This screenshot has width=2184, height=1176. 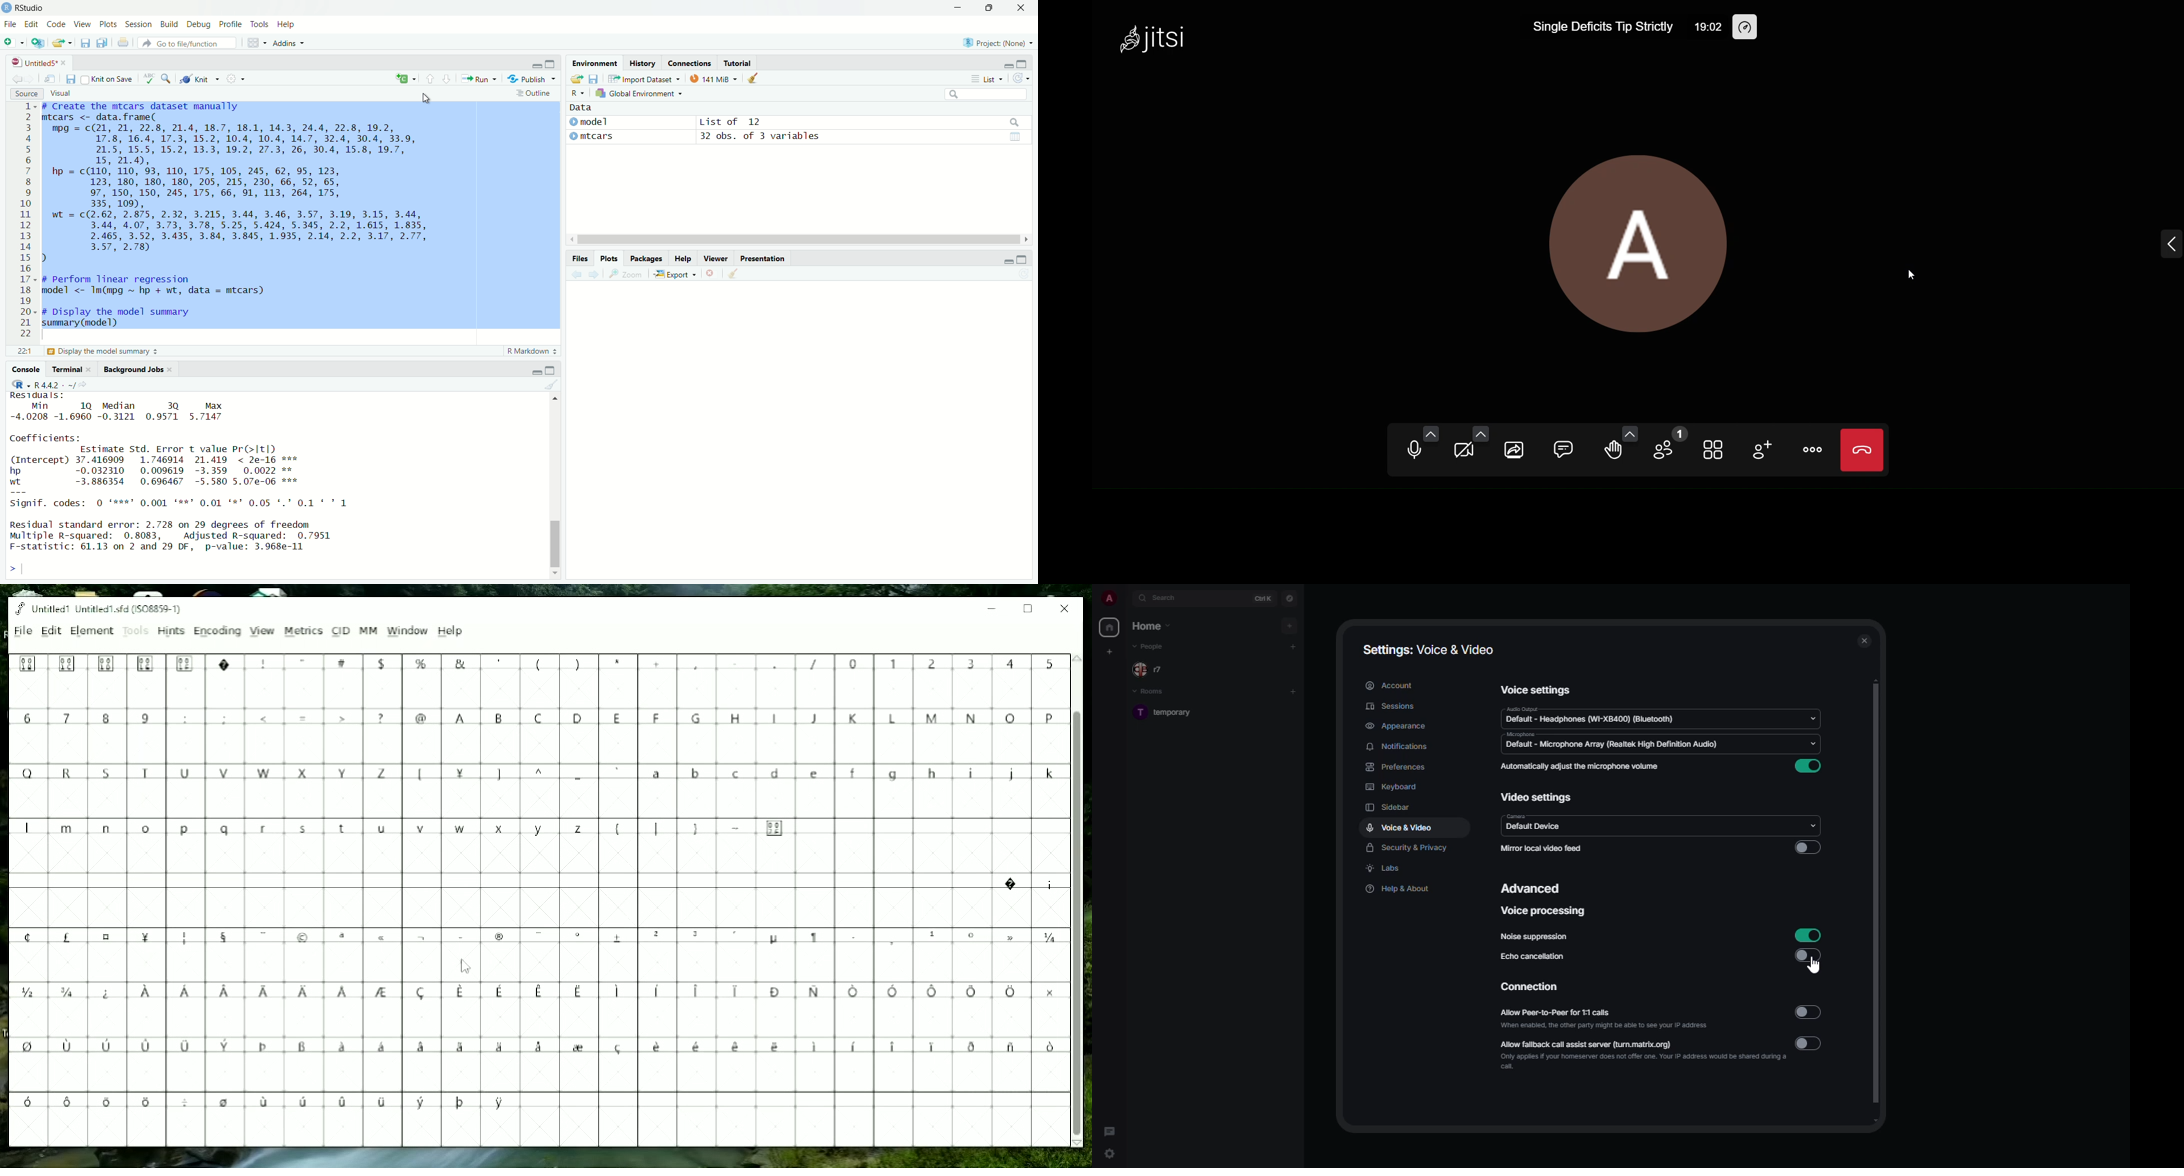 What do you see at coordinates (582, 108) in the screenshot?
I see `Data` at bounding box center [582, 108].